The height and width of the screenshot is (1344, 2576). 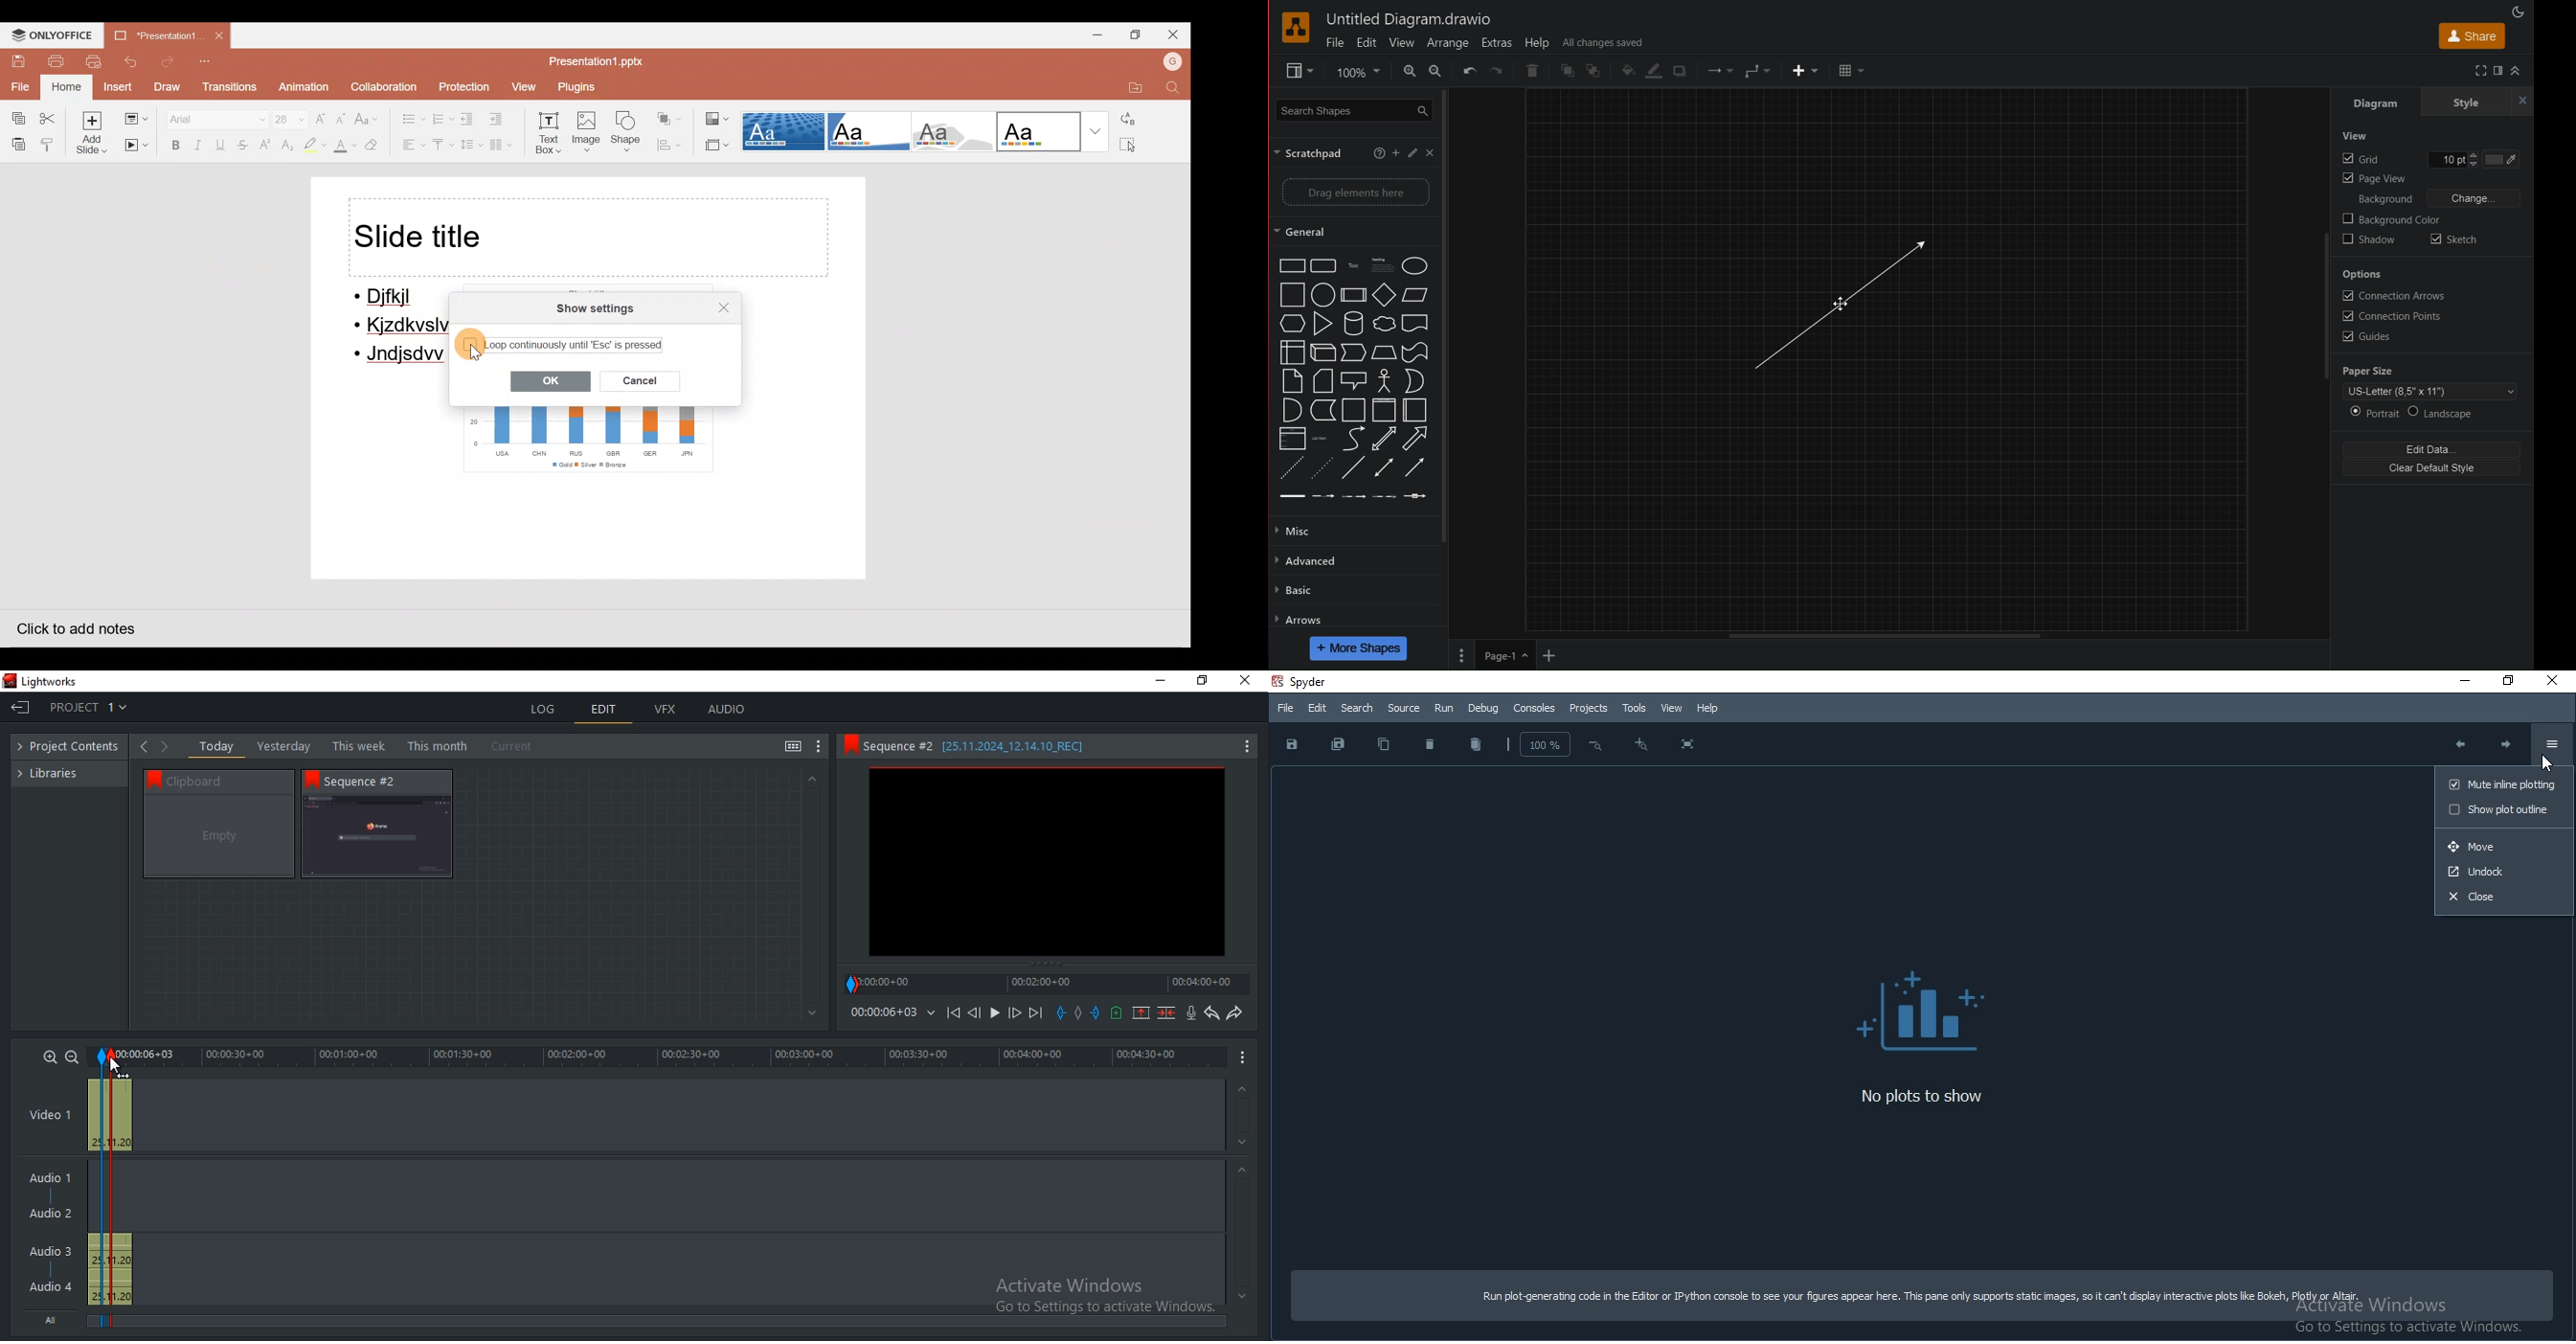 What do you see at coordinates (1436, 70) in the screenshot?
I see `Zoom Out` at bounding box center [1436, 70].